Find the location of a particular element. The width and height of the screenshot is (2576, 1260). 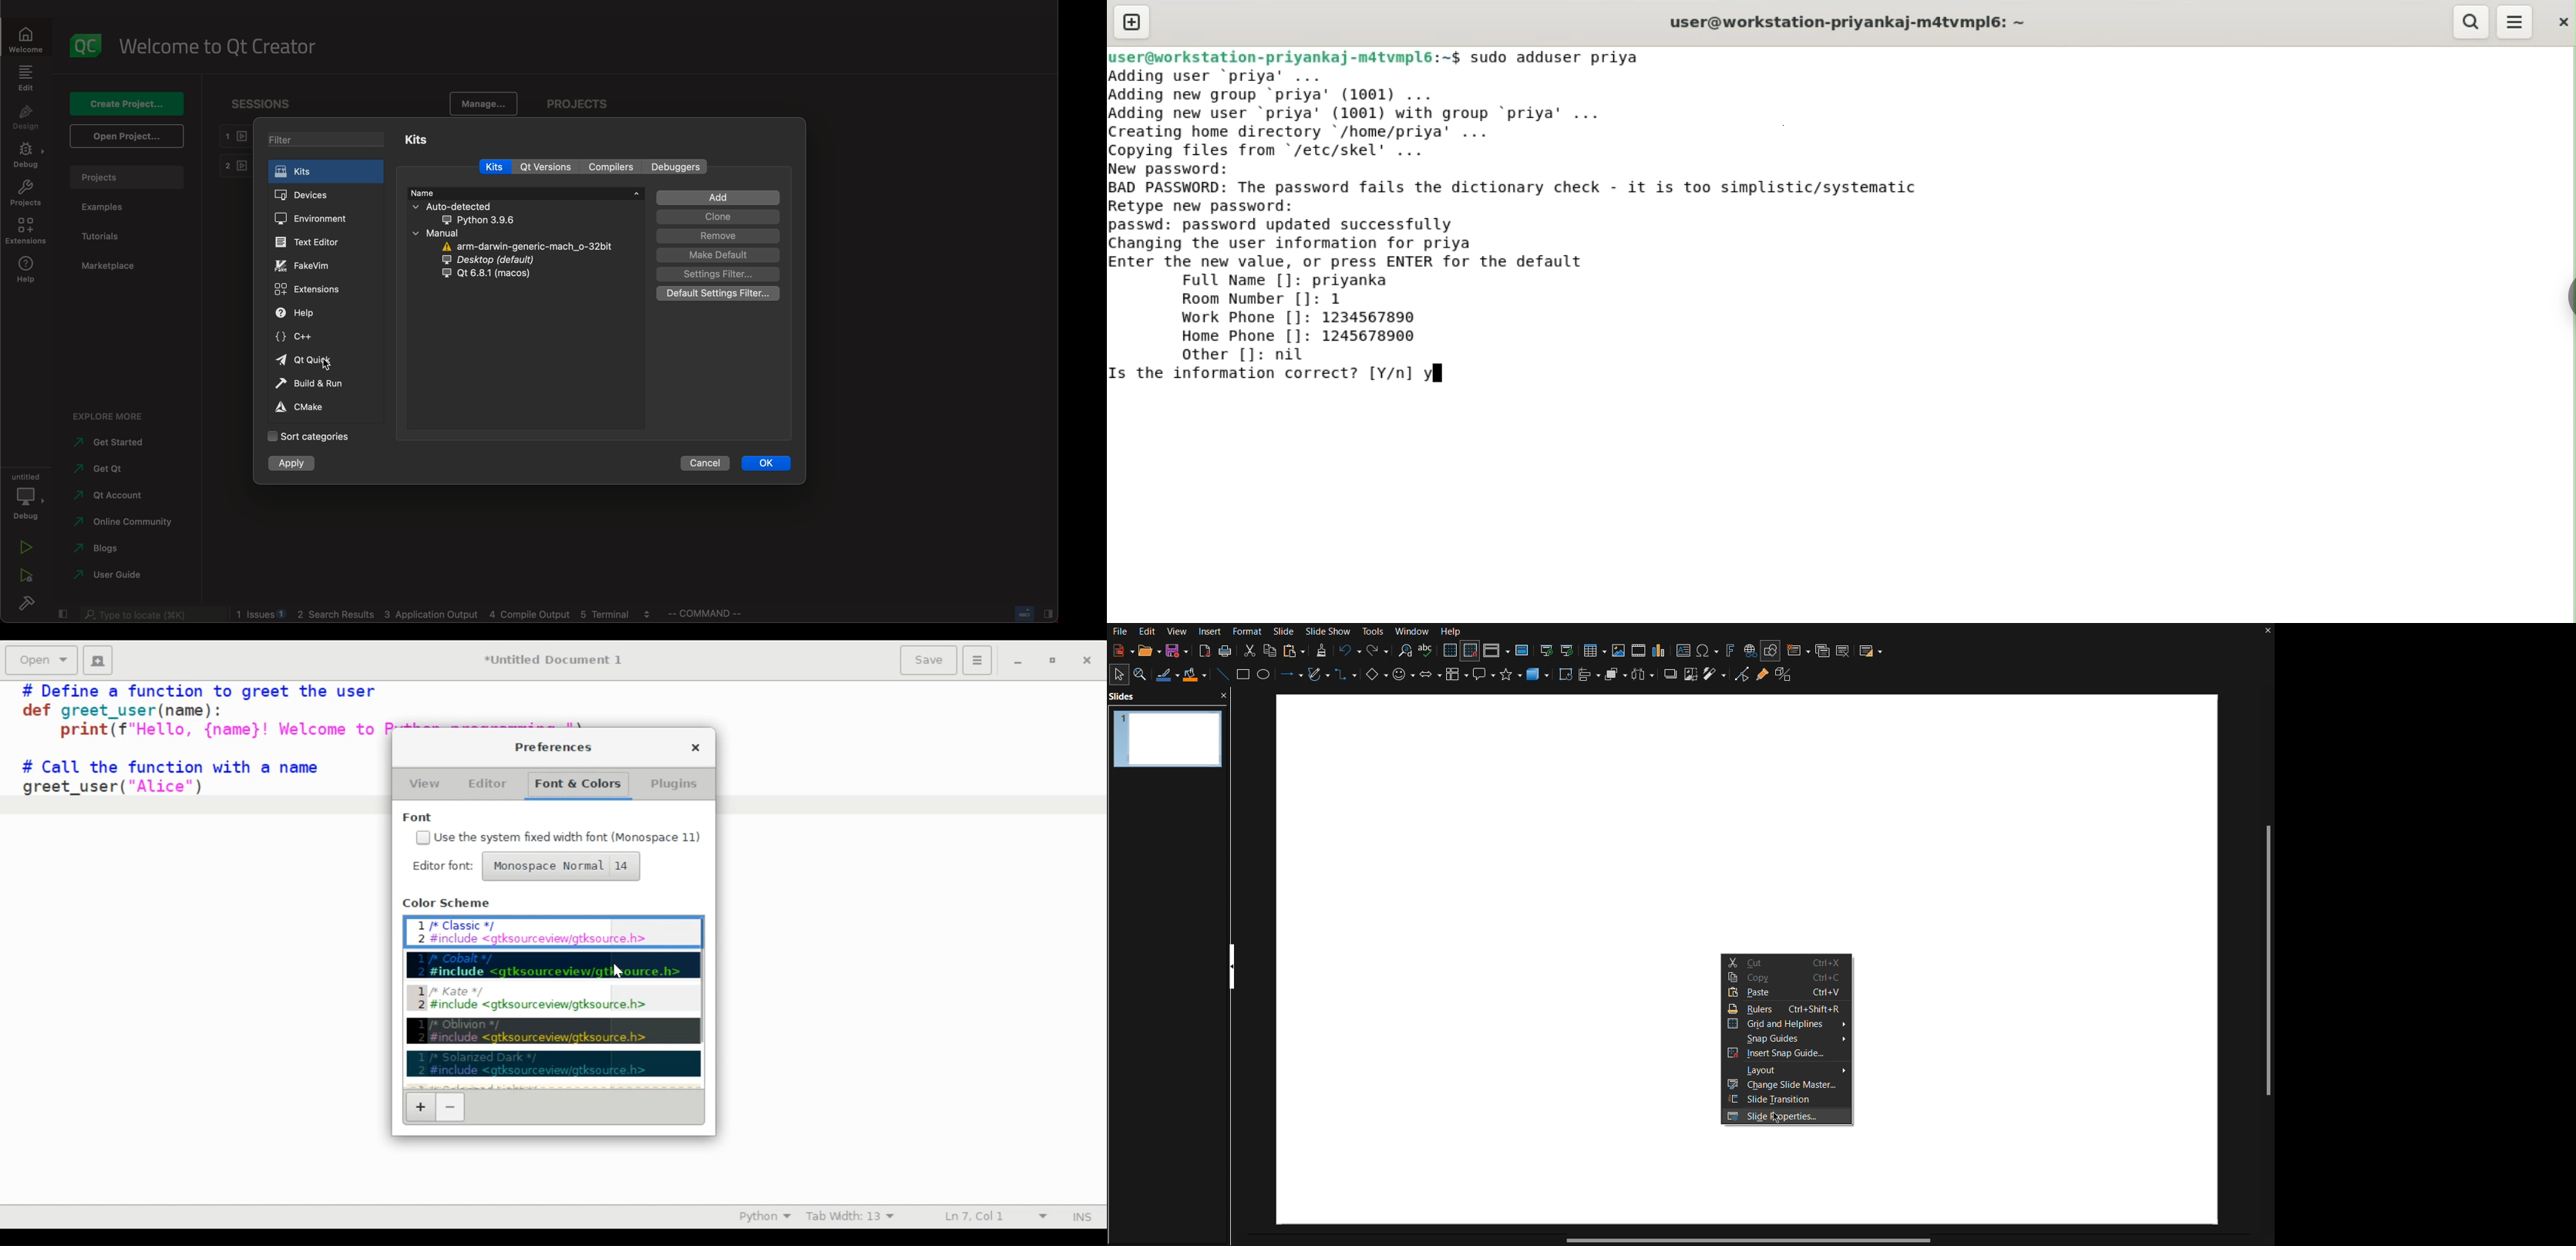

Transformation is located at coordinates (1567, 678).